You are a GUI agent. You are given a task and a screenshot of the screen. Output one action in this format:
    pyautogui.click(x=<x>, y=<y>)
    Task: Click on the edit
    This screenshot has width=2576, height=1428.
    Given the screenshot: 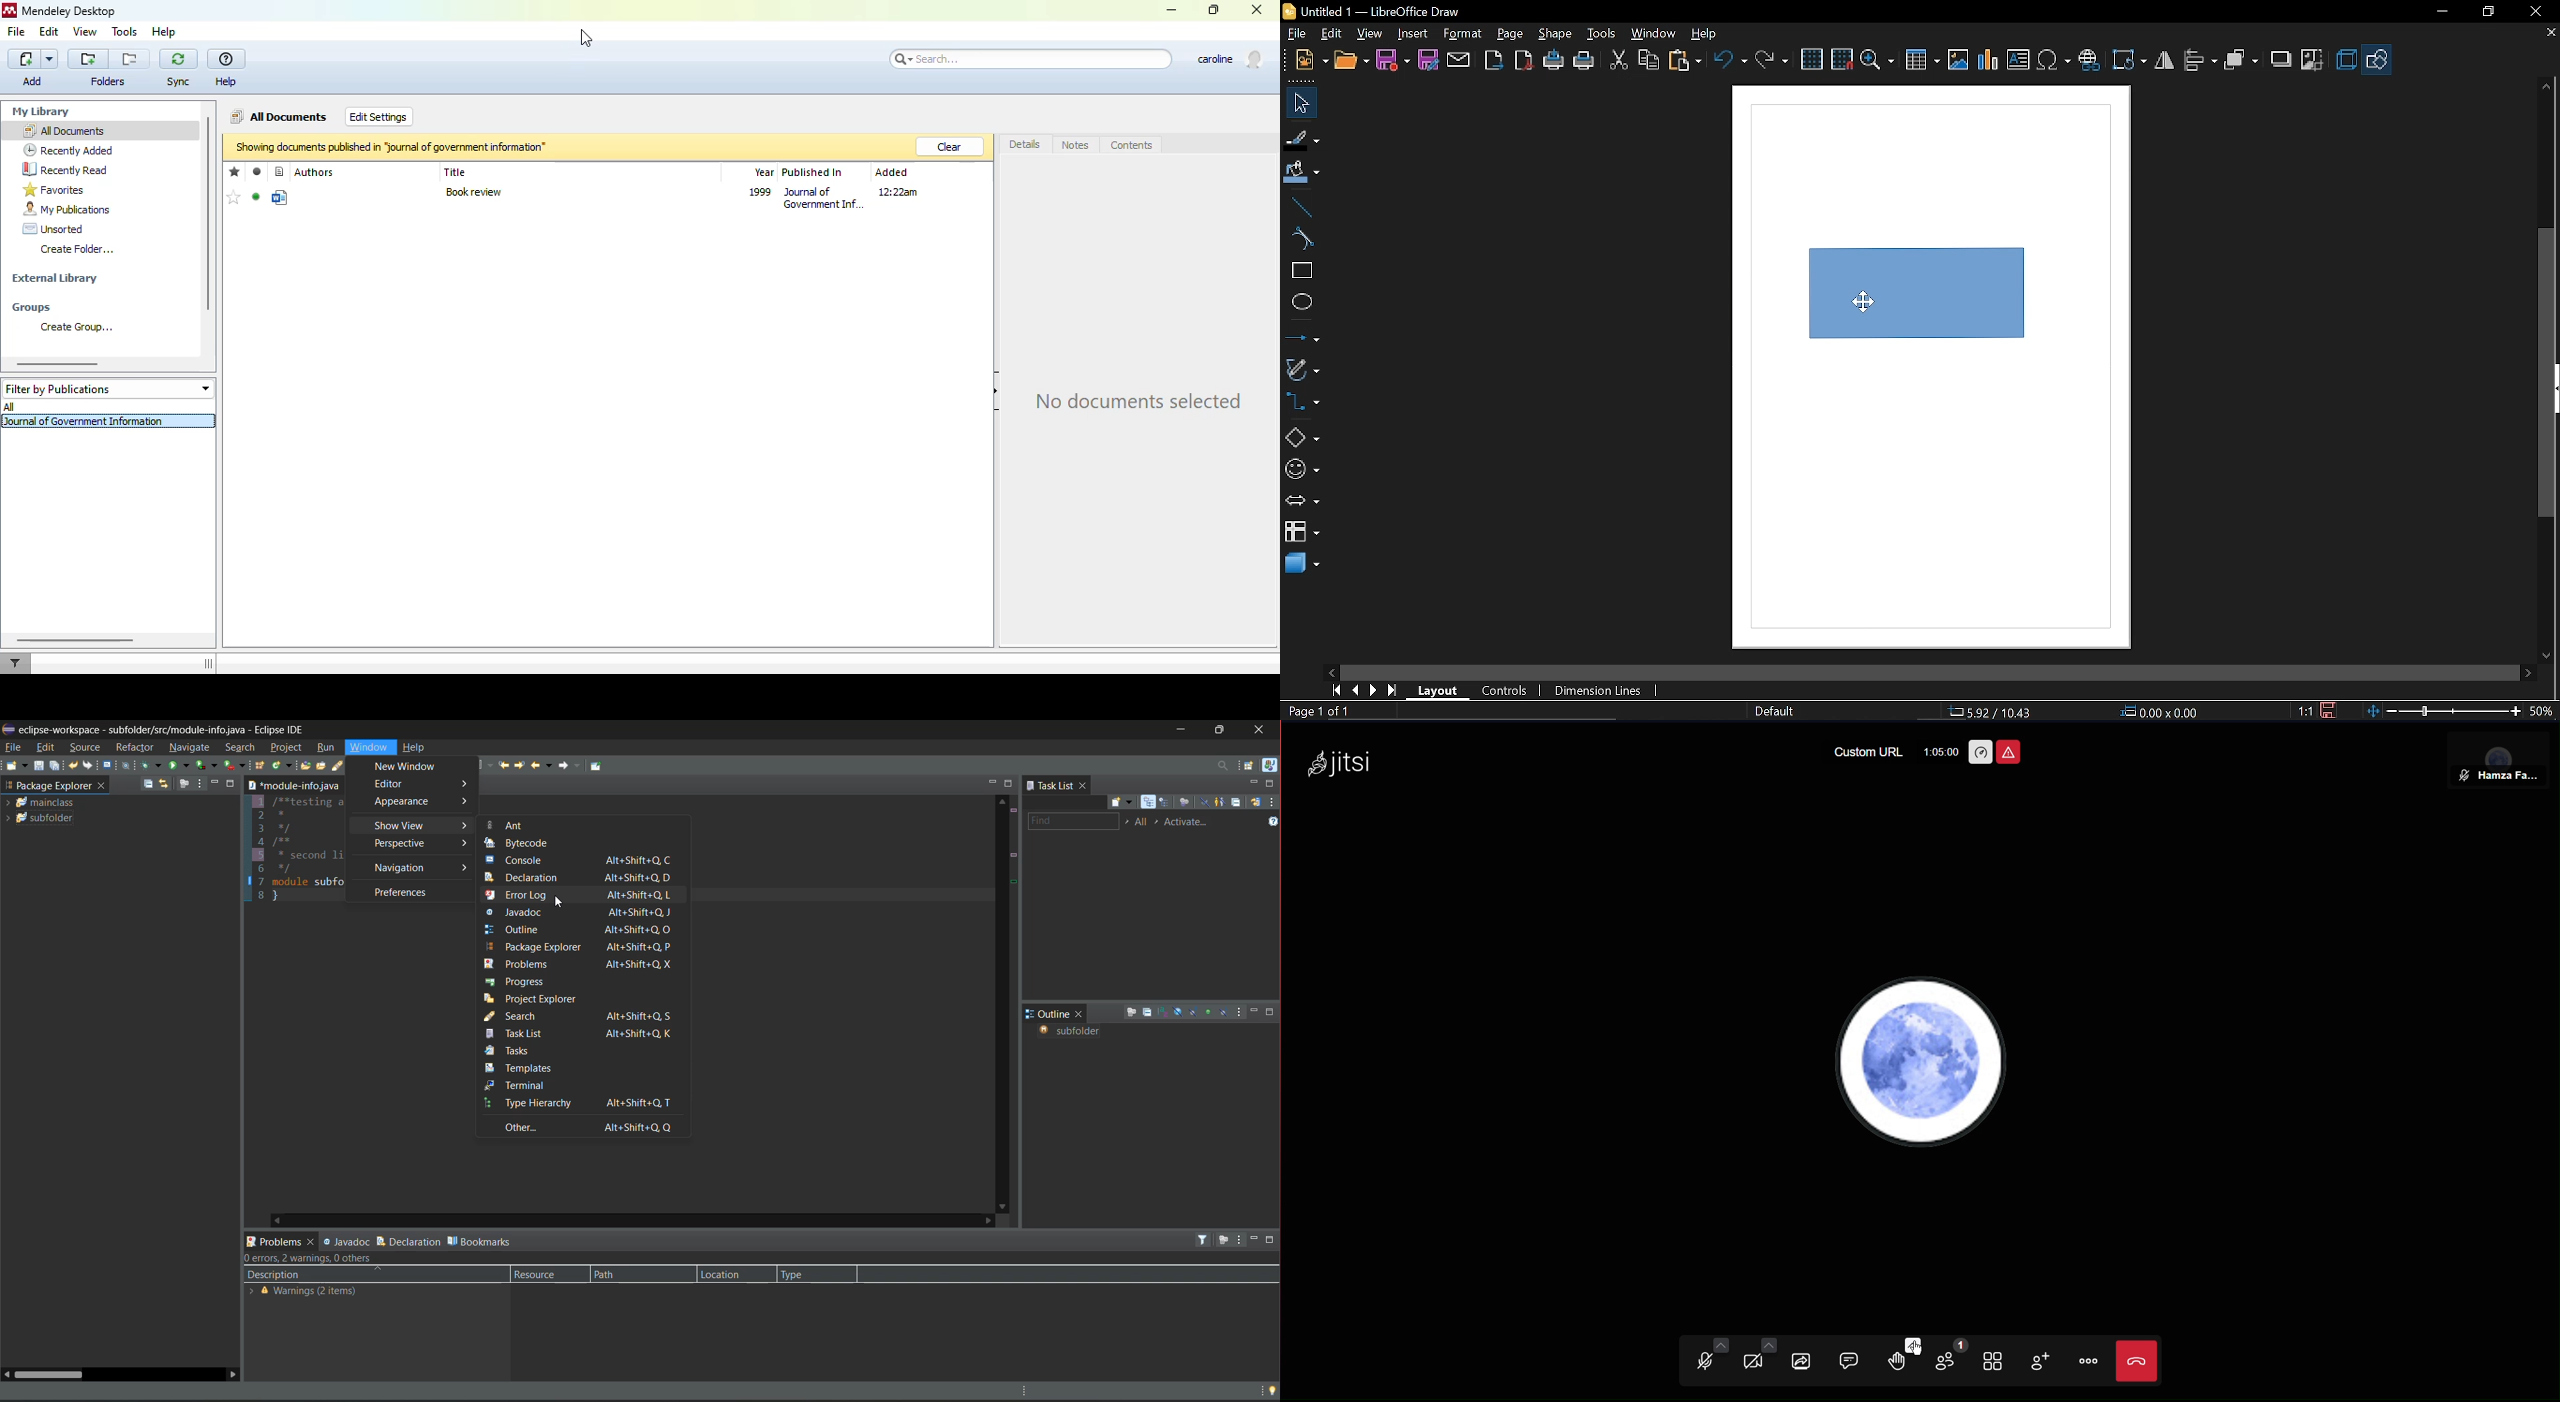 What is the action you would take?
    pyautogui.click(x=51, y=33)
    